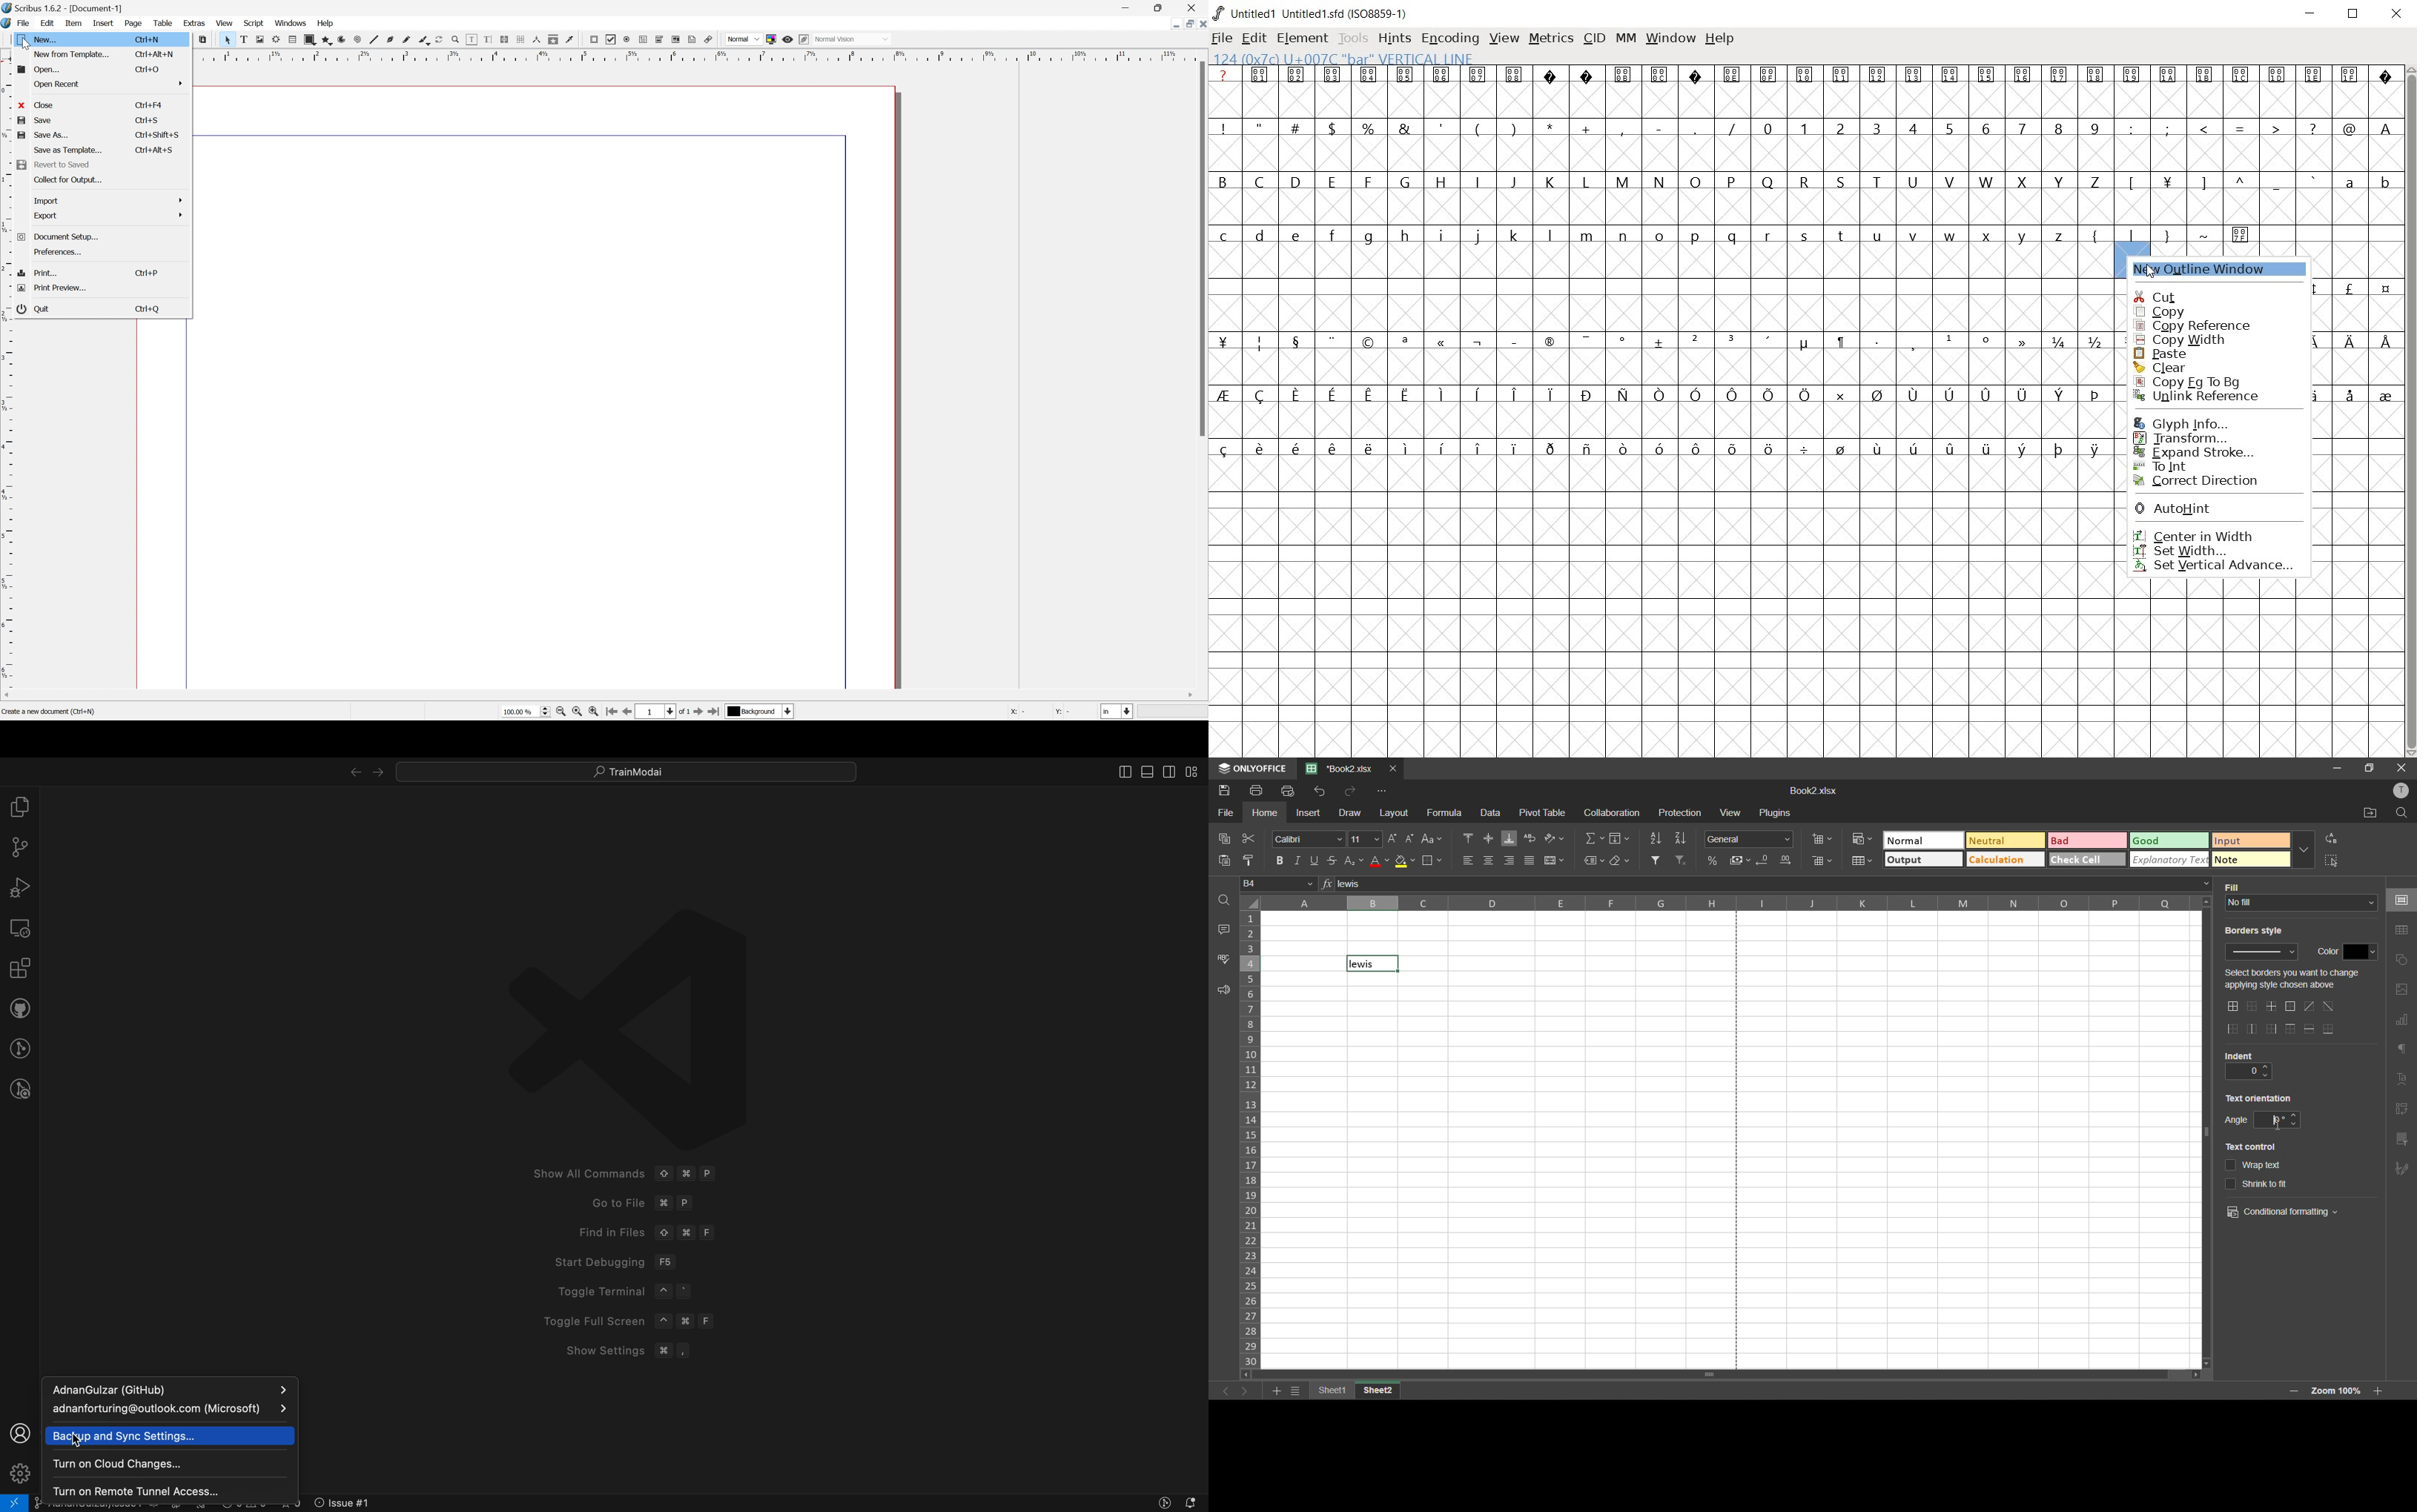 The width and height of the screenshot is (2436, 1512). What do you see at coordinates (1805, 207) in the screenshot?
I see `empty cells` at bounding box center [1805, 207].